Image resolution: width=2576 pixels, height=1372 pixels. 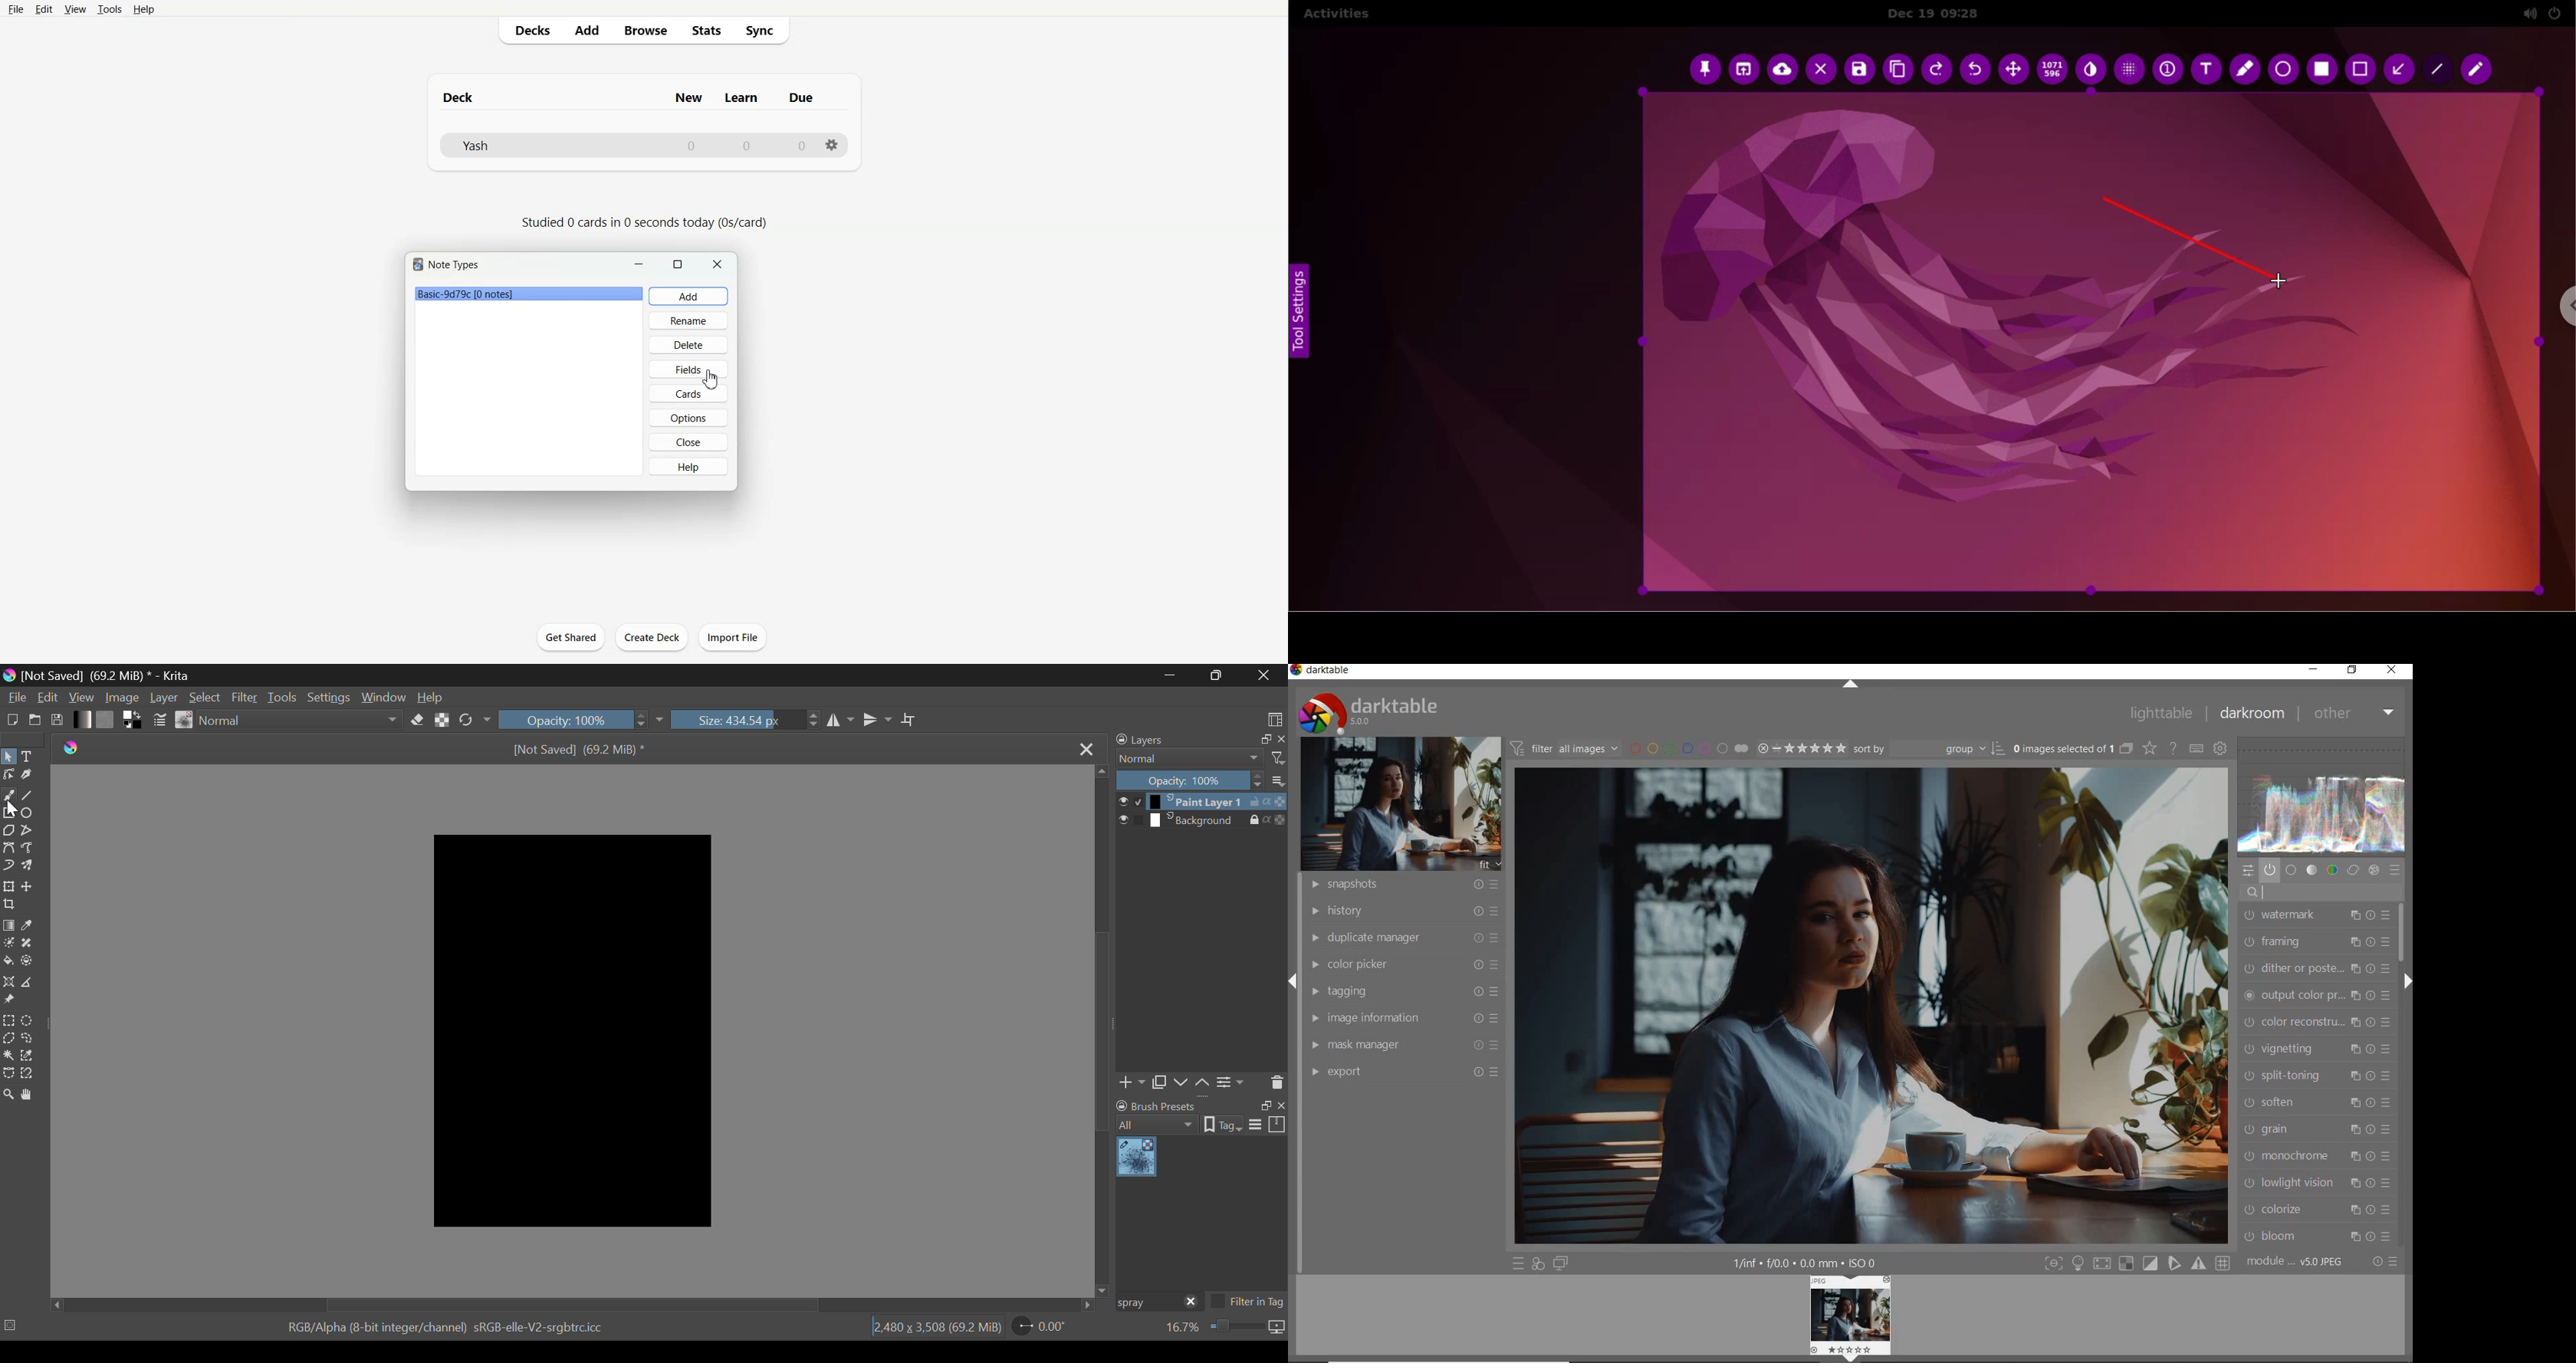 What do you see at coordinates (1190, 781) in the screenshot?
I see `Opacity: 100%` at bounding box center [1190, 781].